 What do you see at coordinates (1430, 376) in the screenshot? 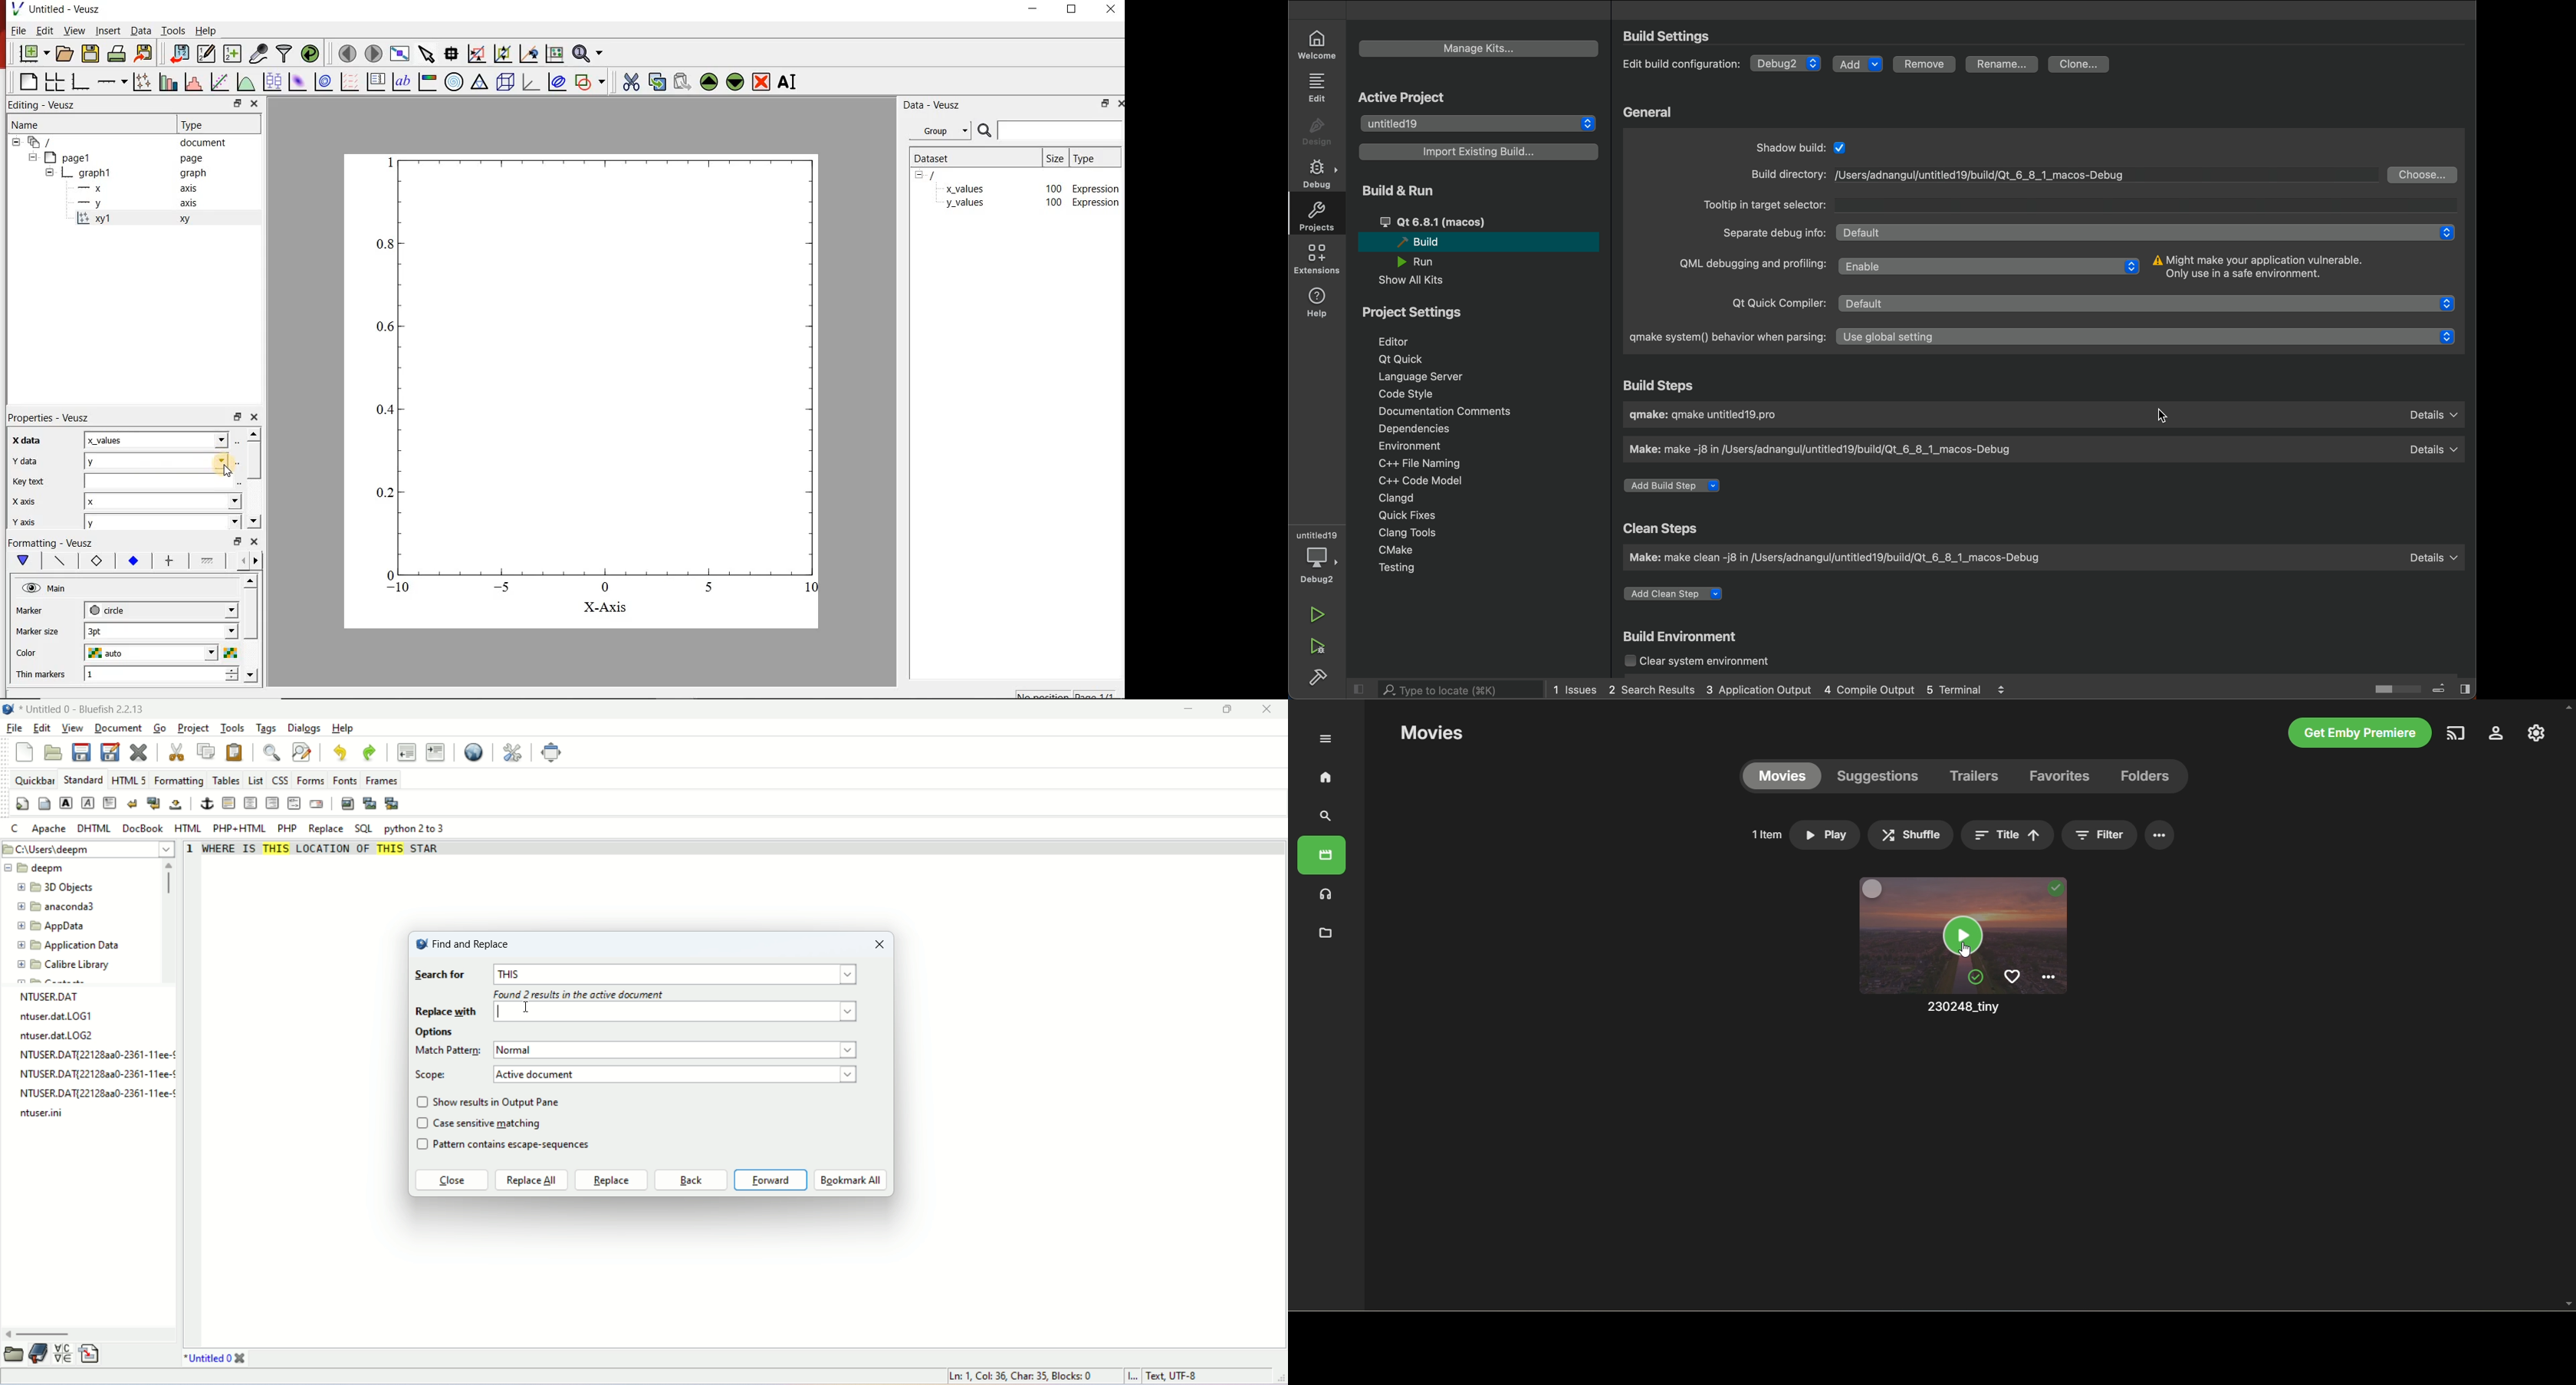
I see `language server` at bounding box center [1430, 376].